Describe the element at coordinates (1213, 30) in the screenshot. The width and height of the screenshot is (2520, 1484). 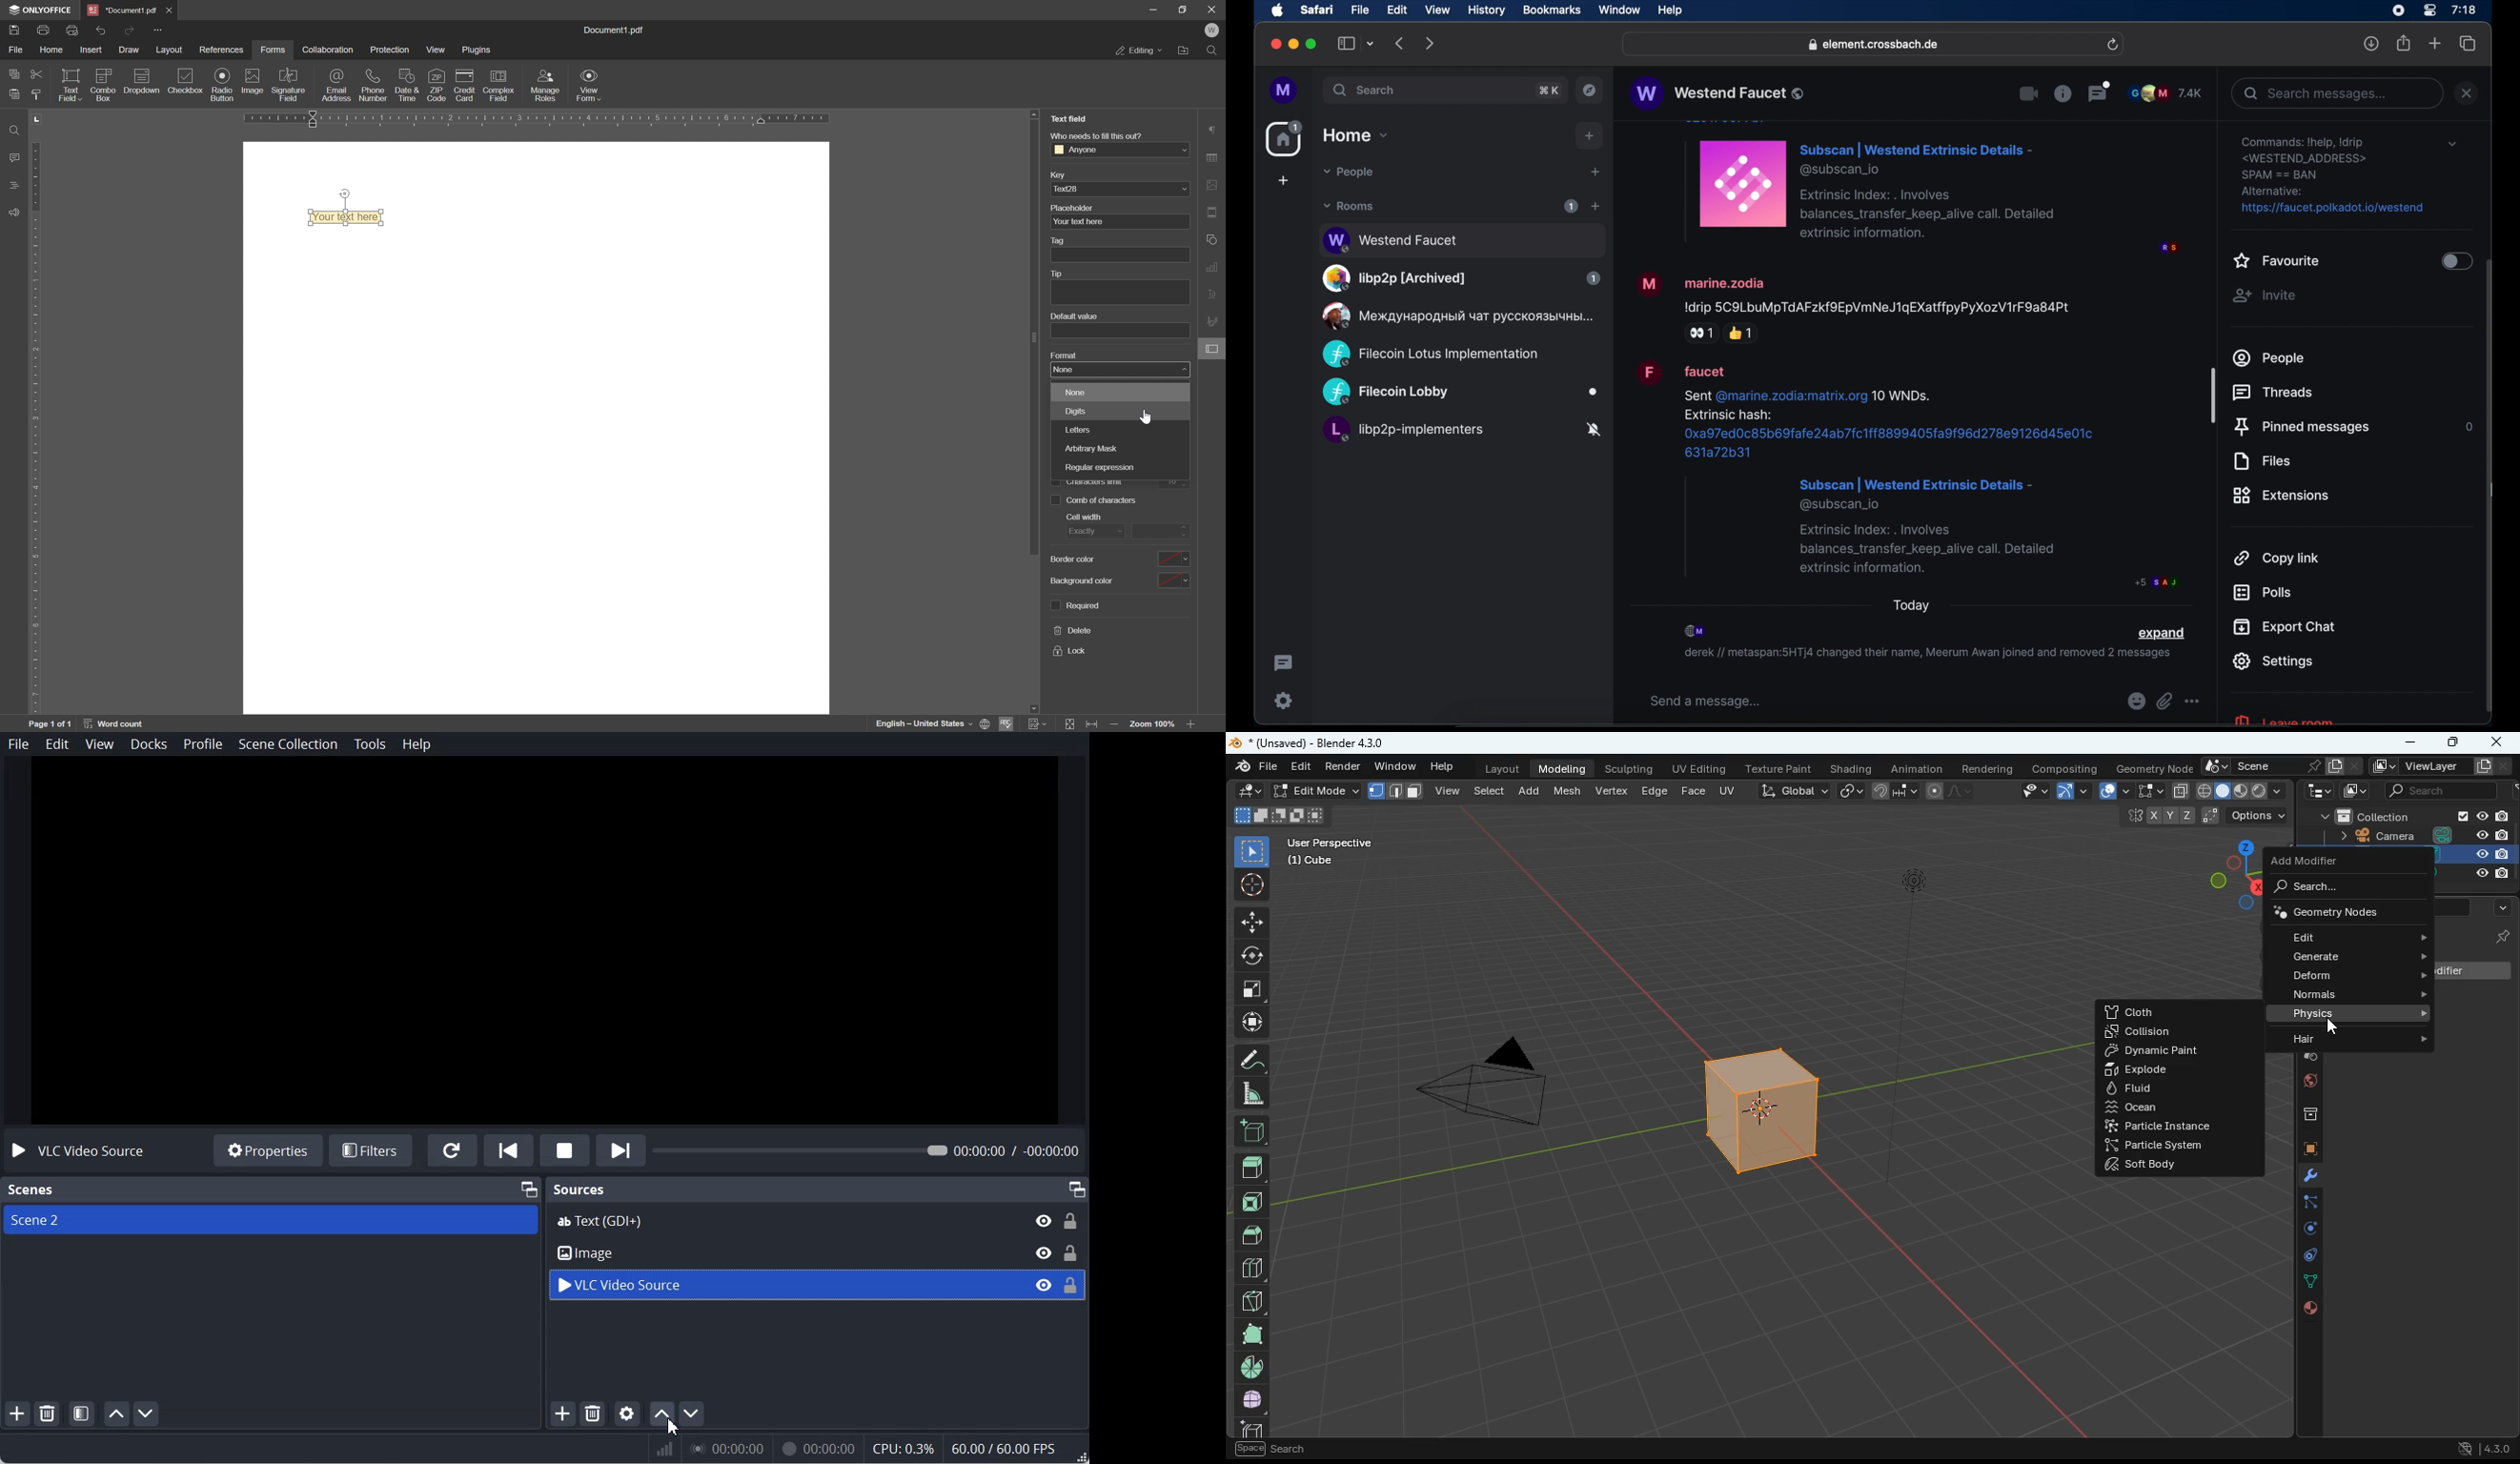
I see `welcome` at that location.